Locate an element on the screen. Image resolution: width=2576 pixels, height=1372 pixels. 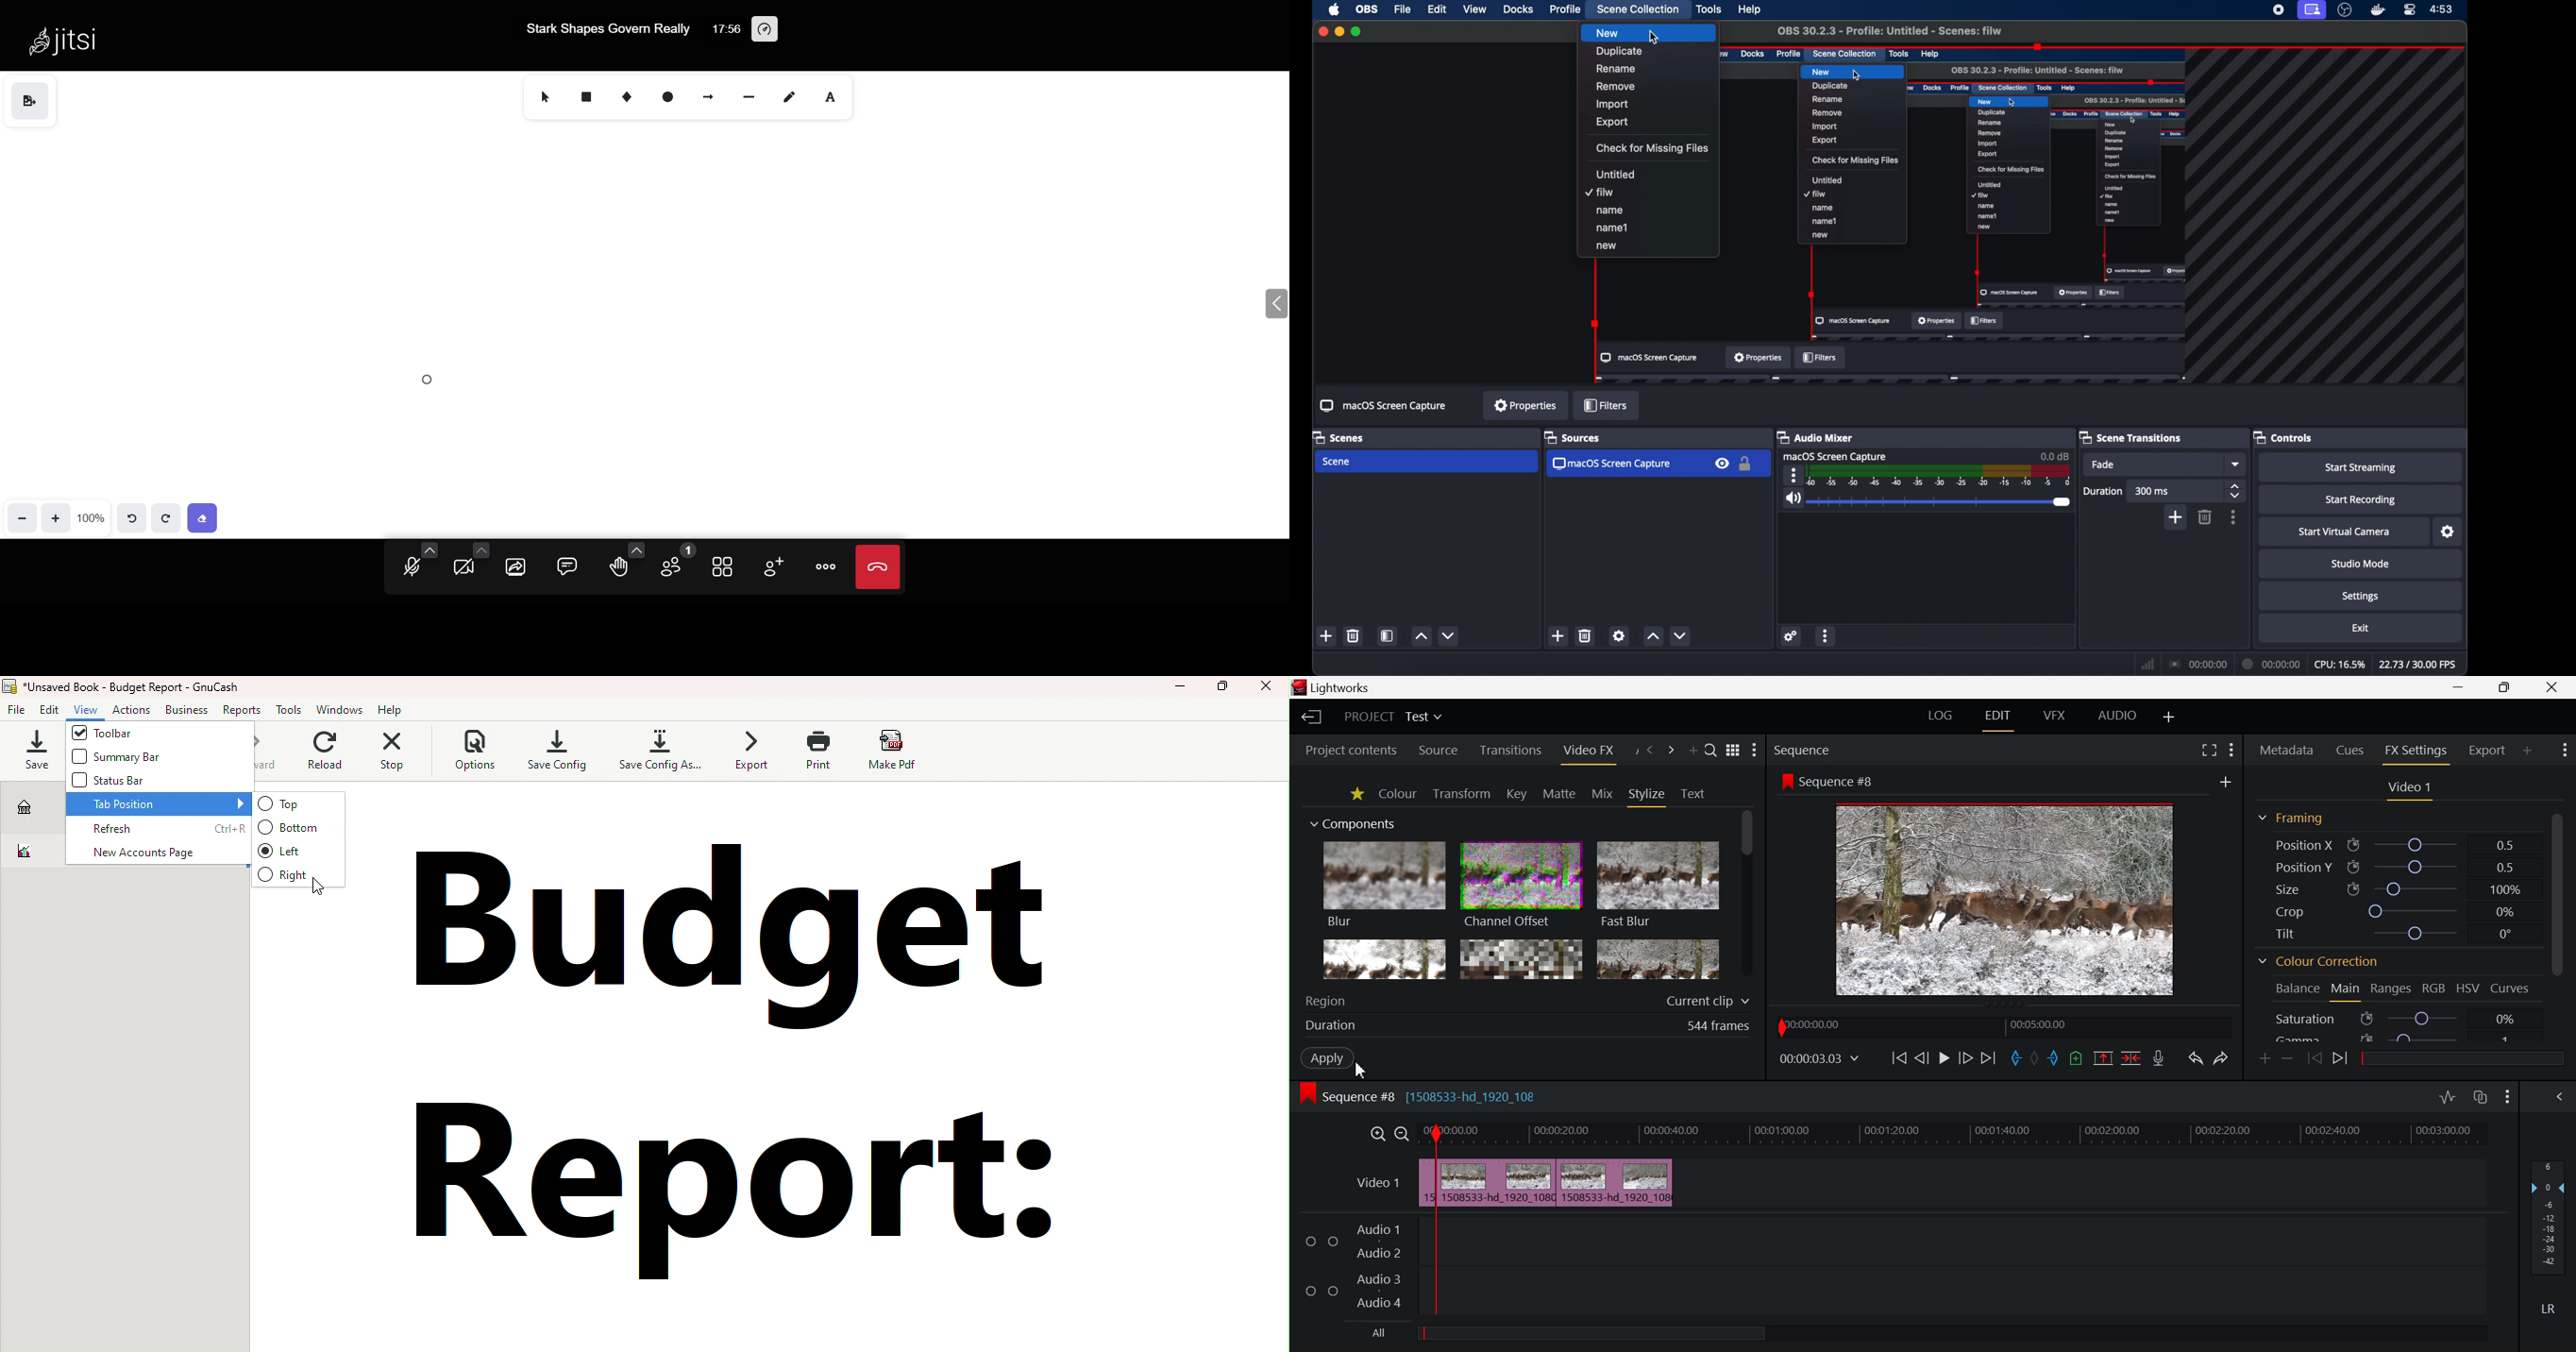
docker is located at coordinates (2377, 10).